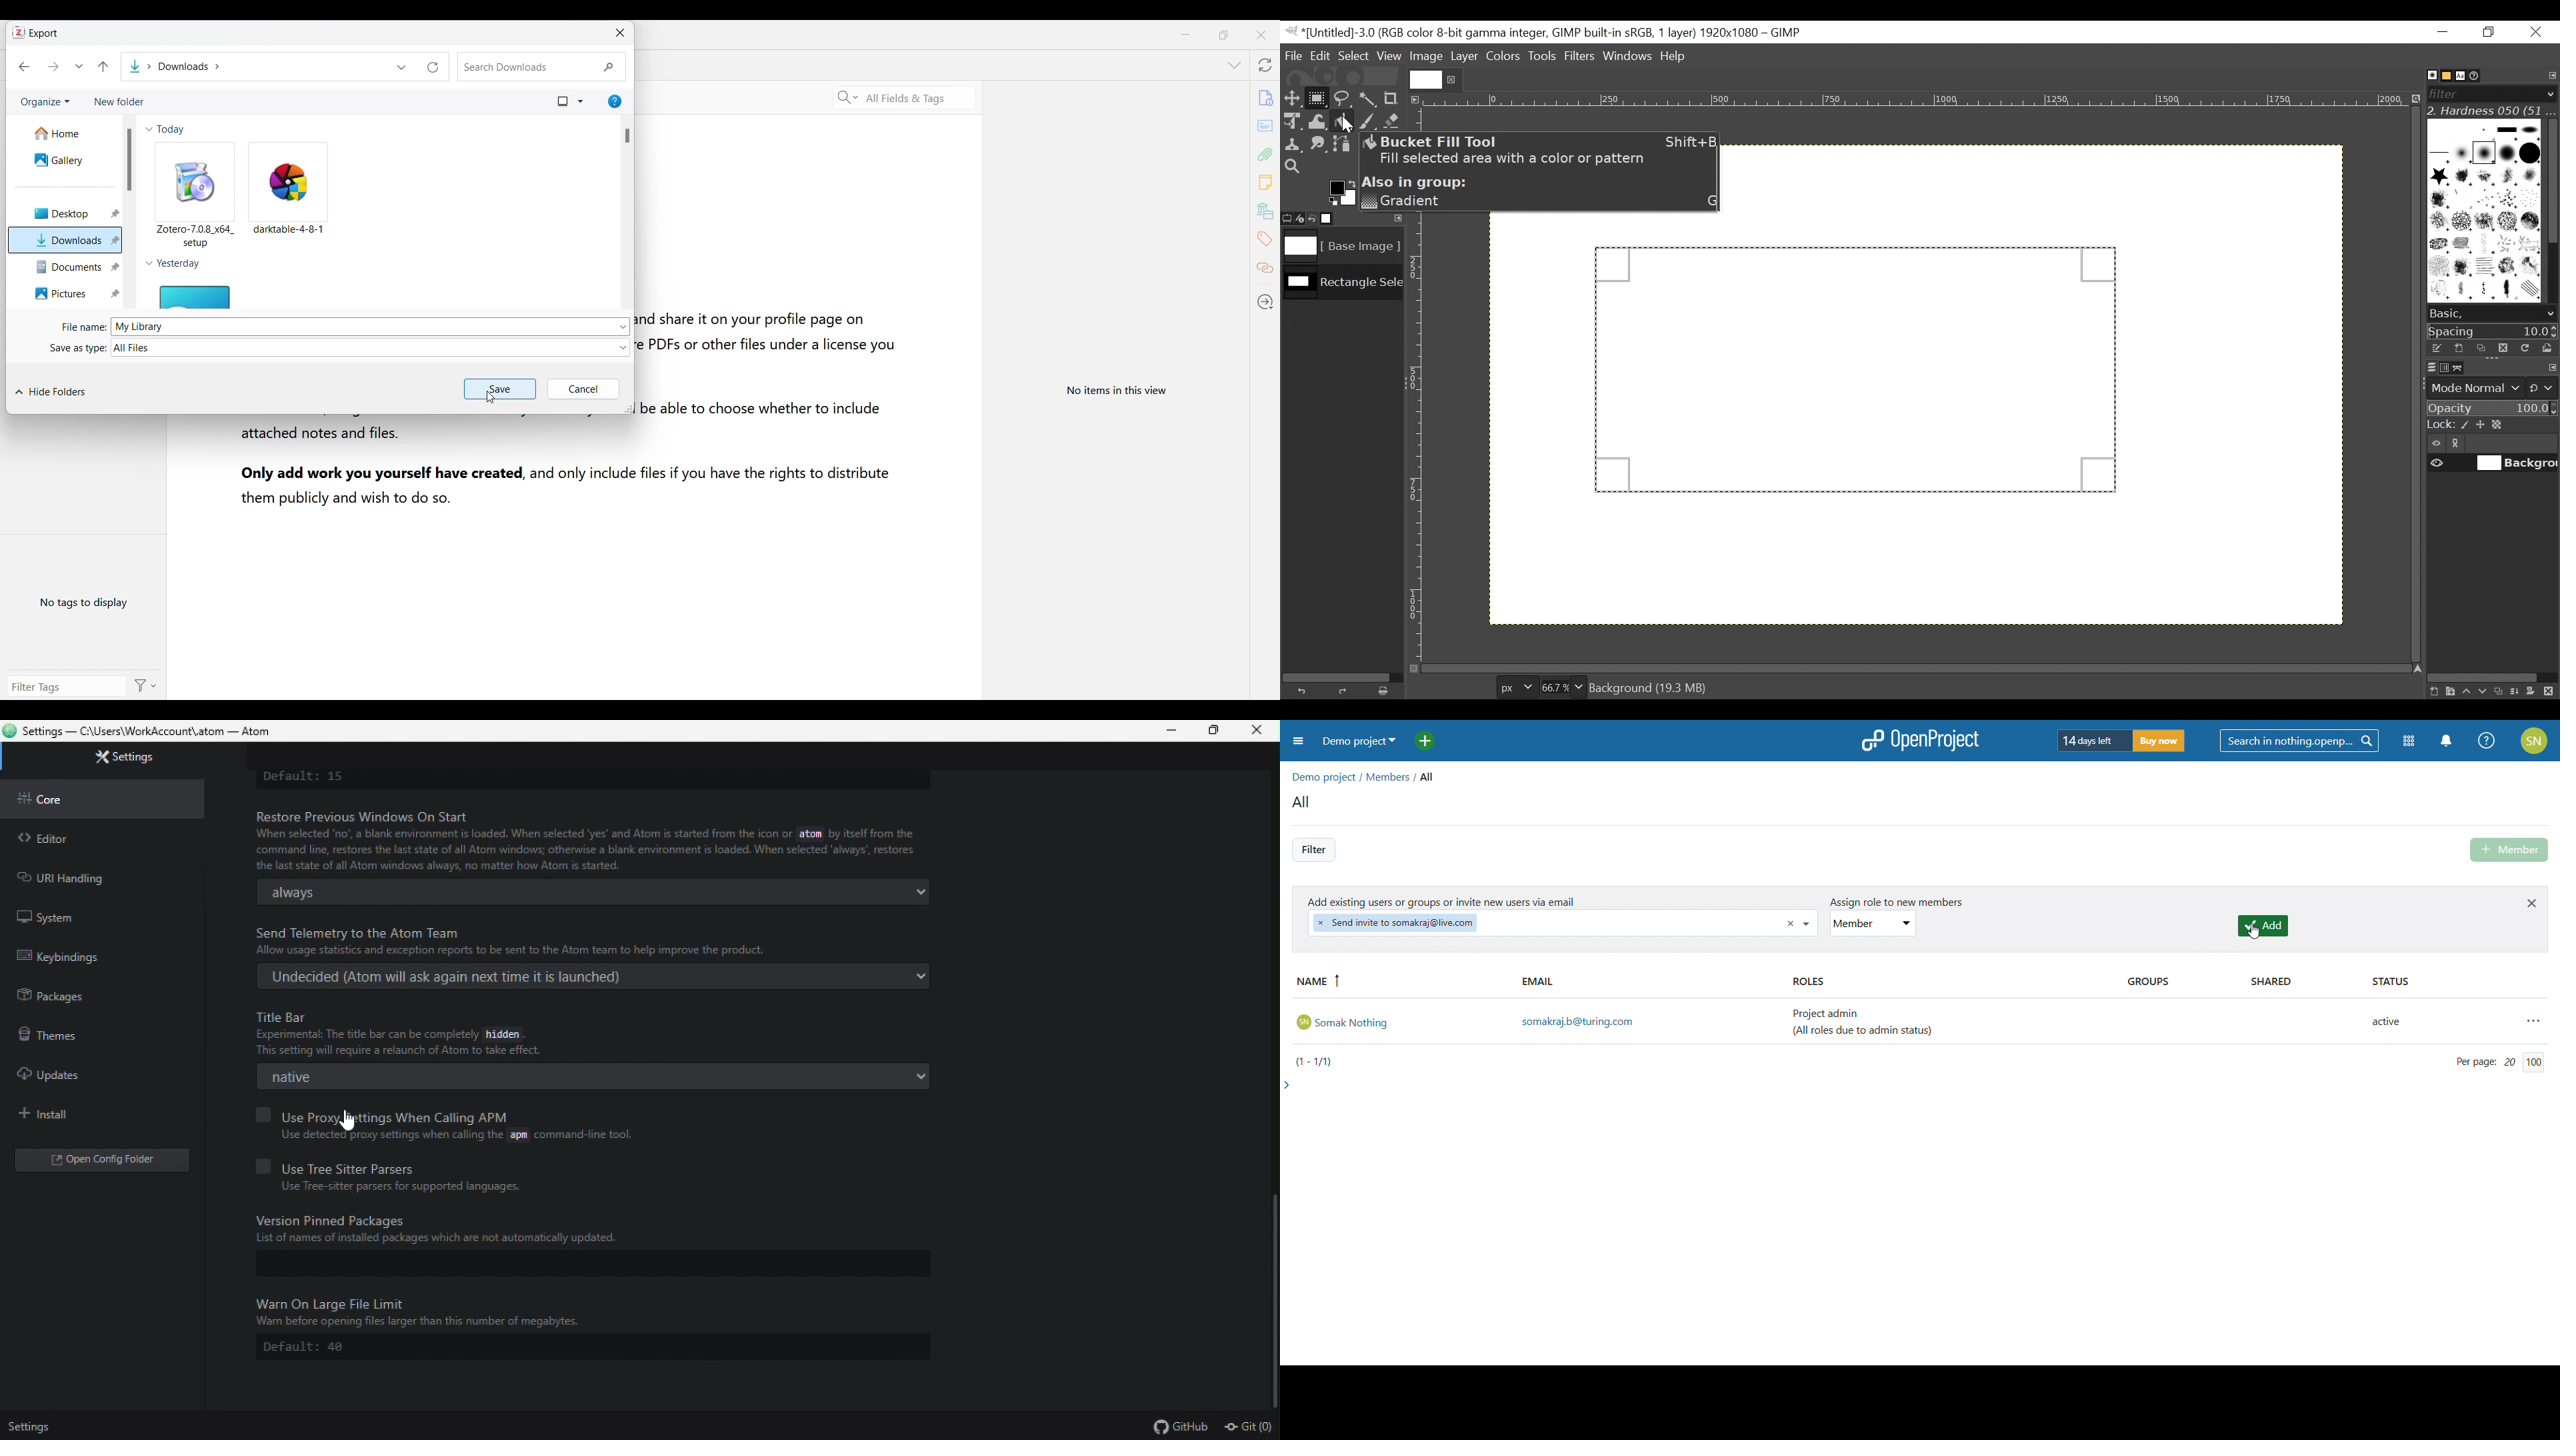 The image size is (2576, 1456). I want to click on Refresh, so click(429, 67).